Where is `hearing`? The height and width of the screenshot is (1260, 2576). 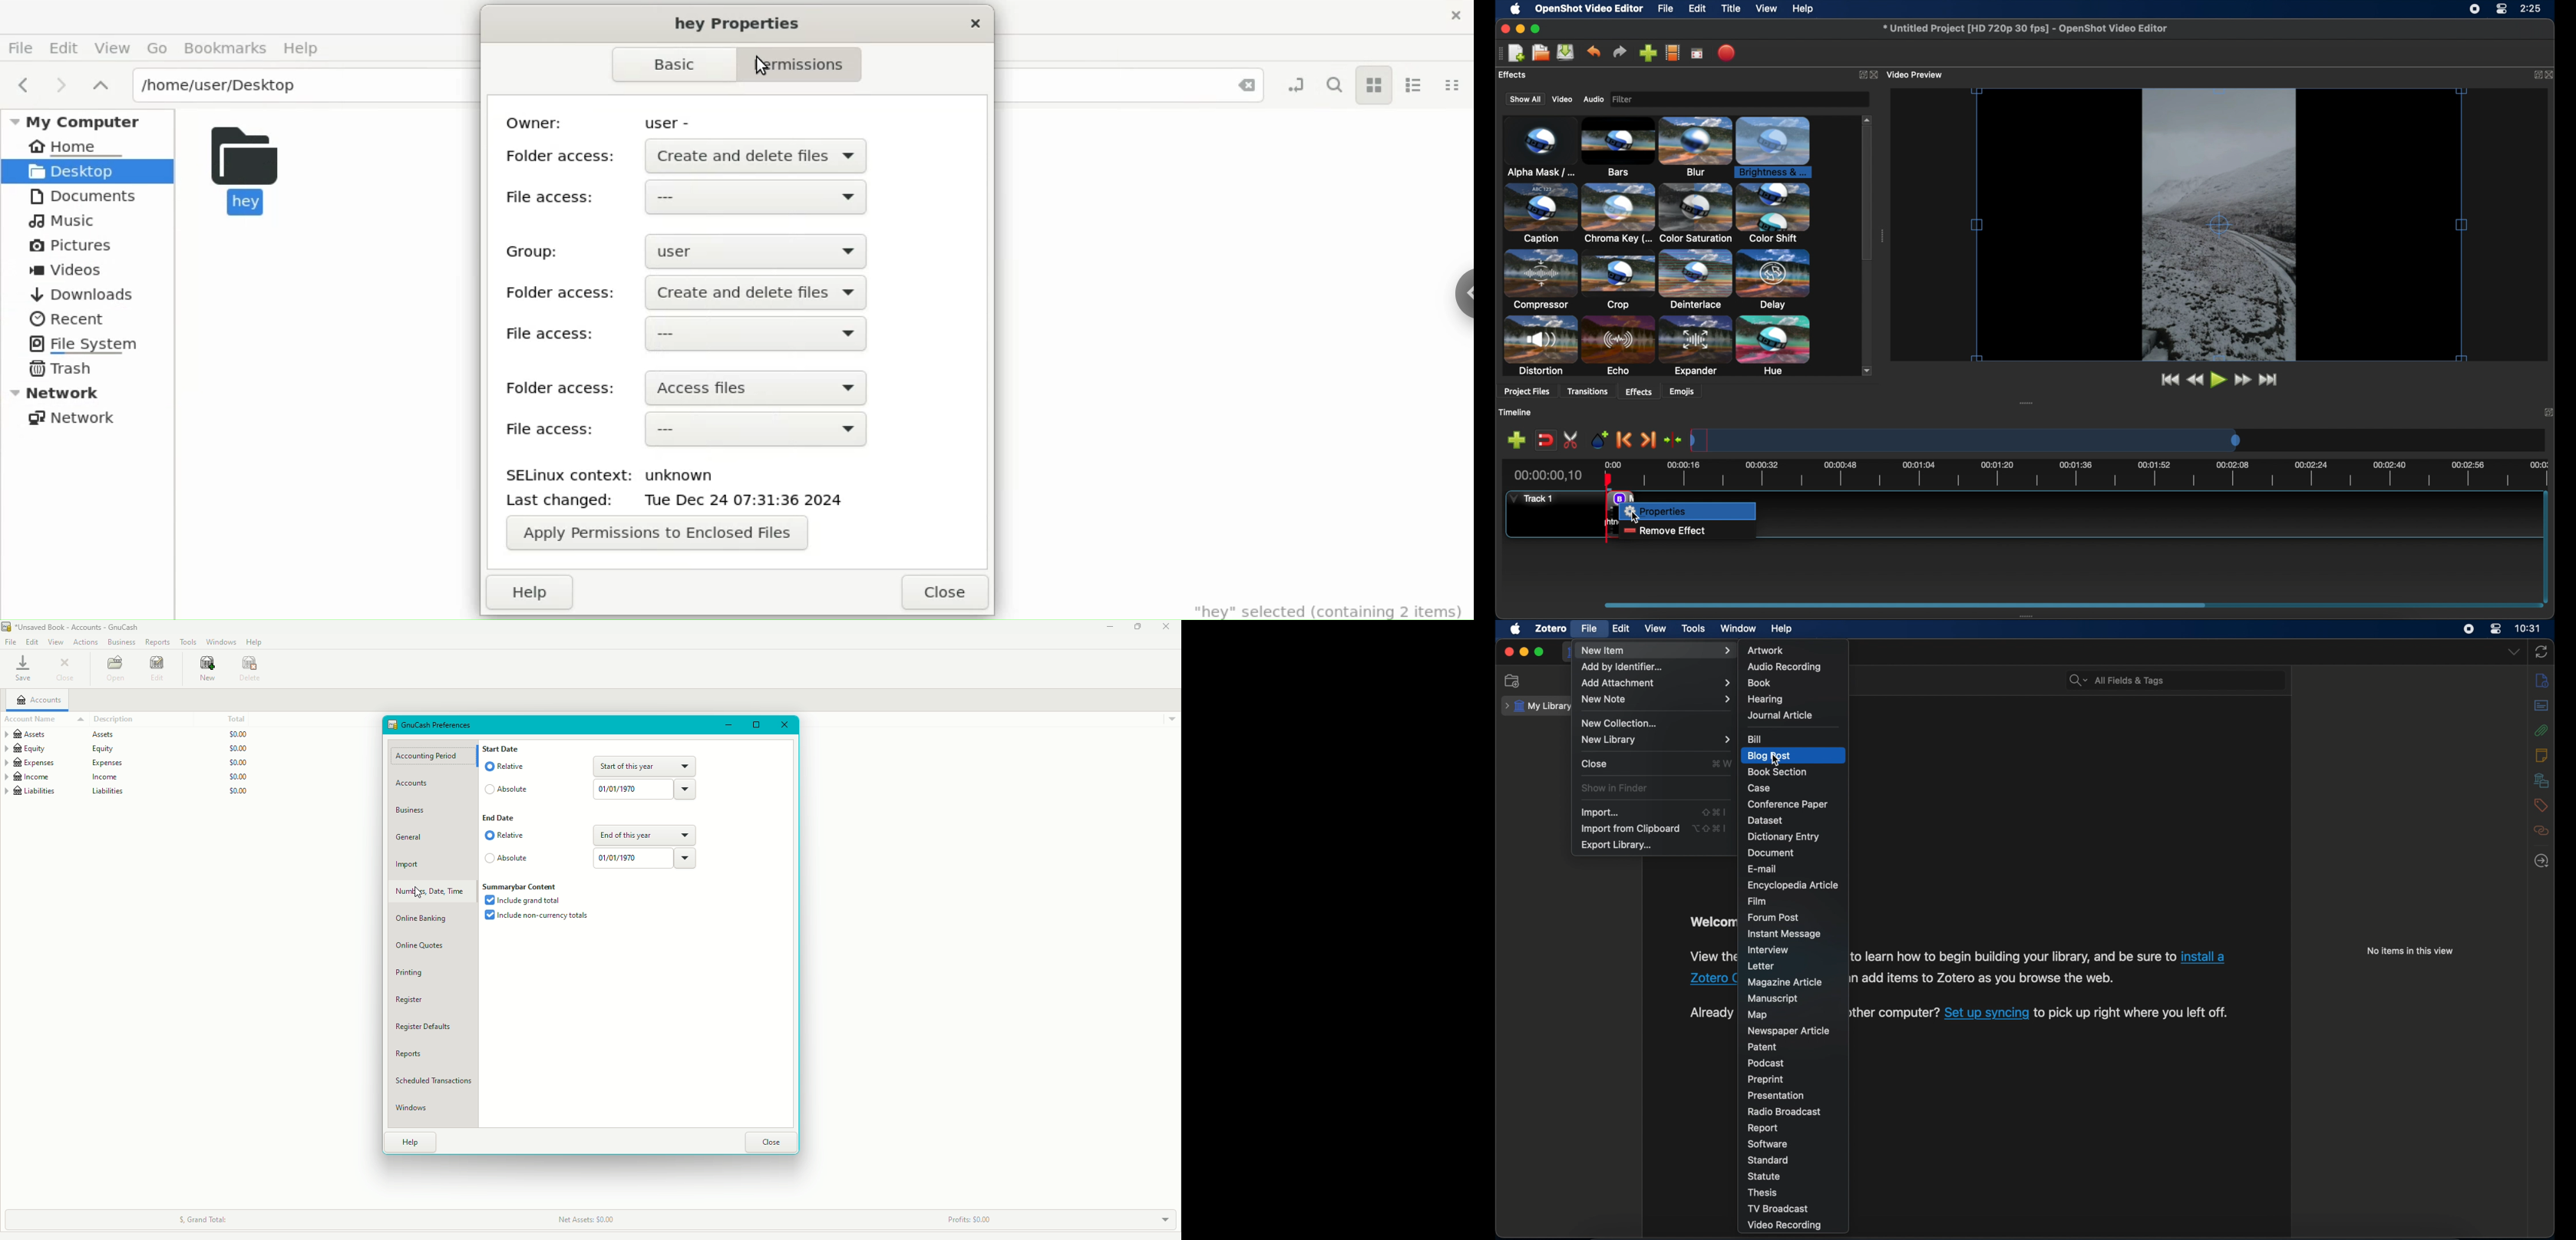 hearing is located at coordinates (1764, 699).